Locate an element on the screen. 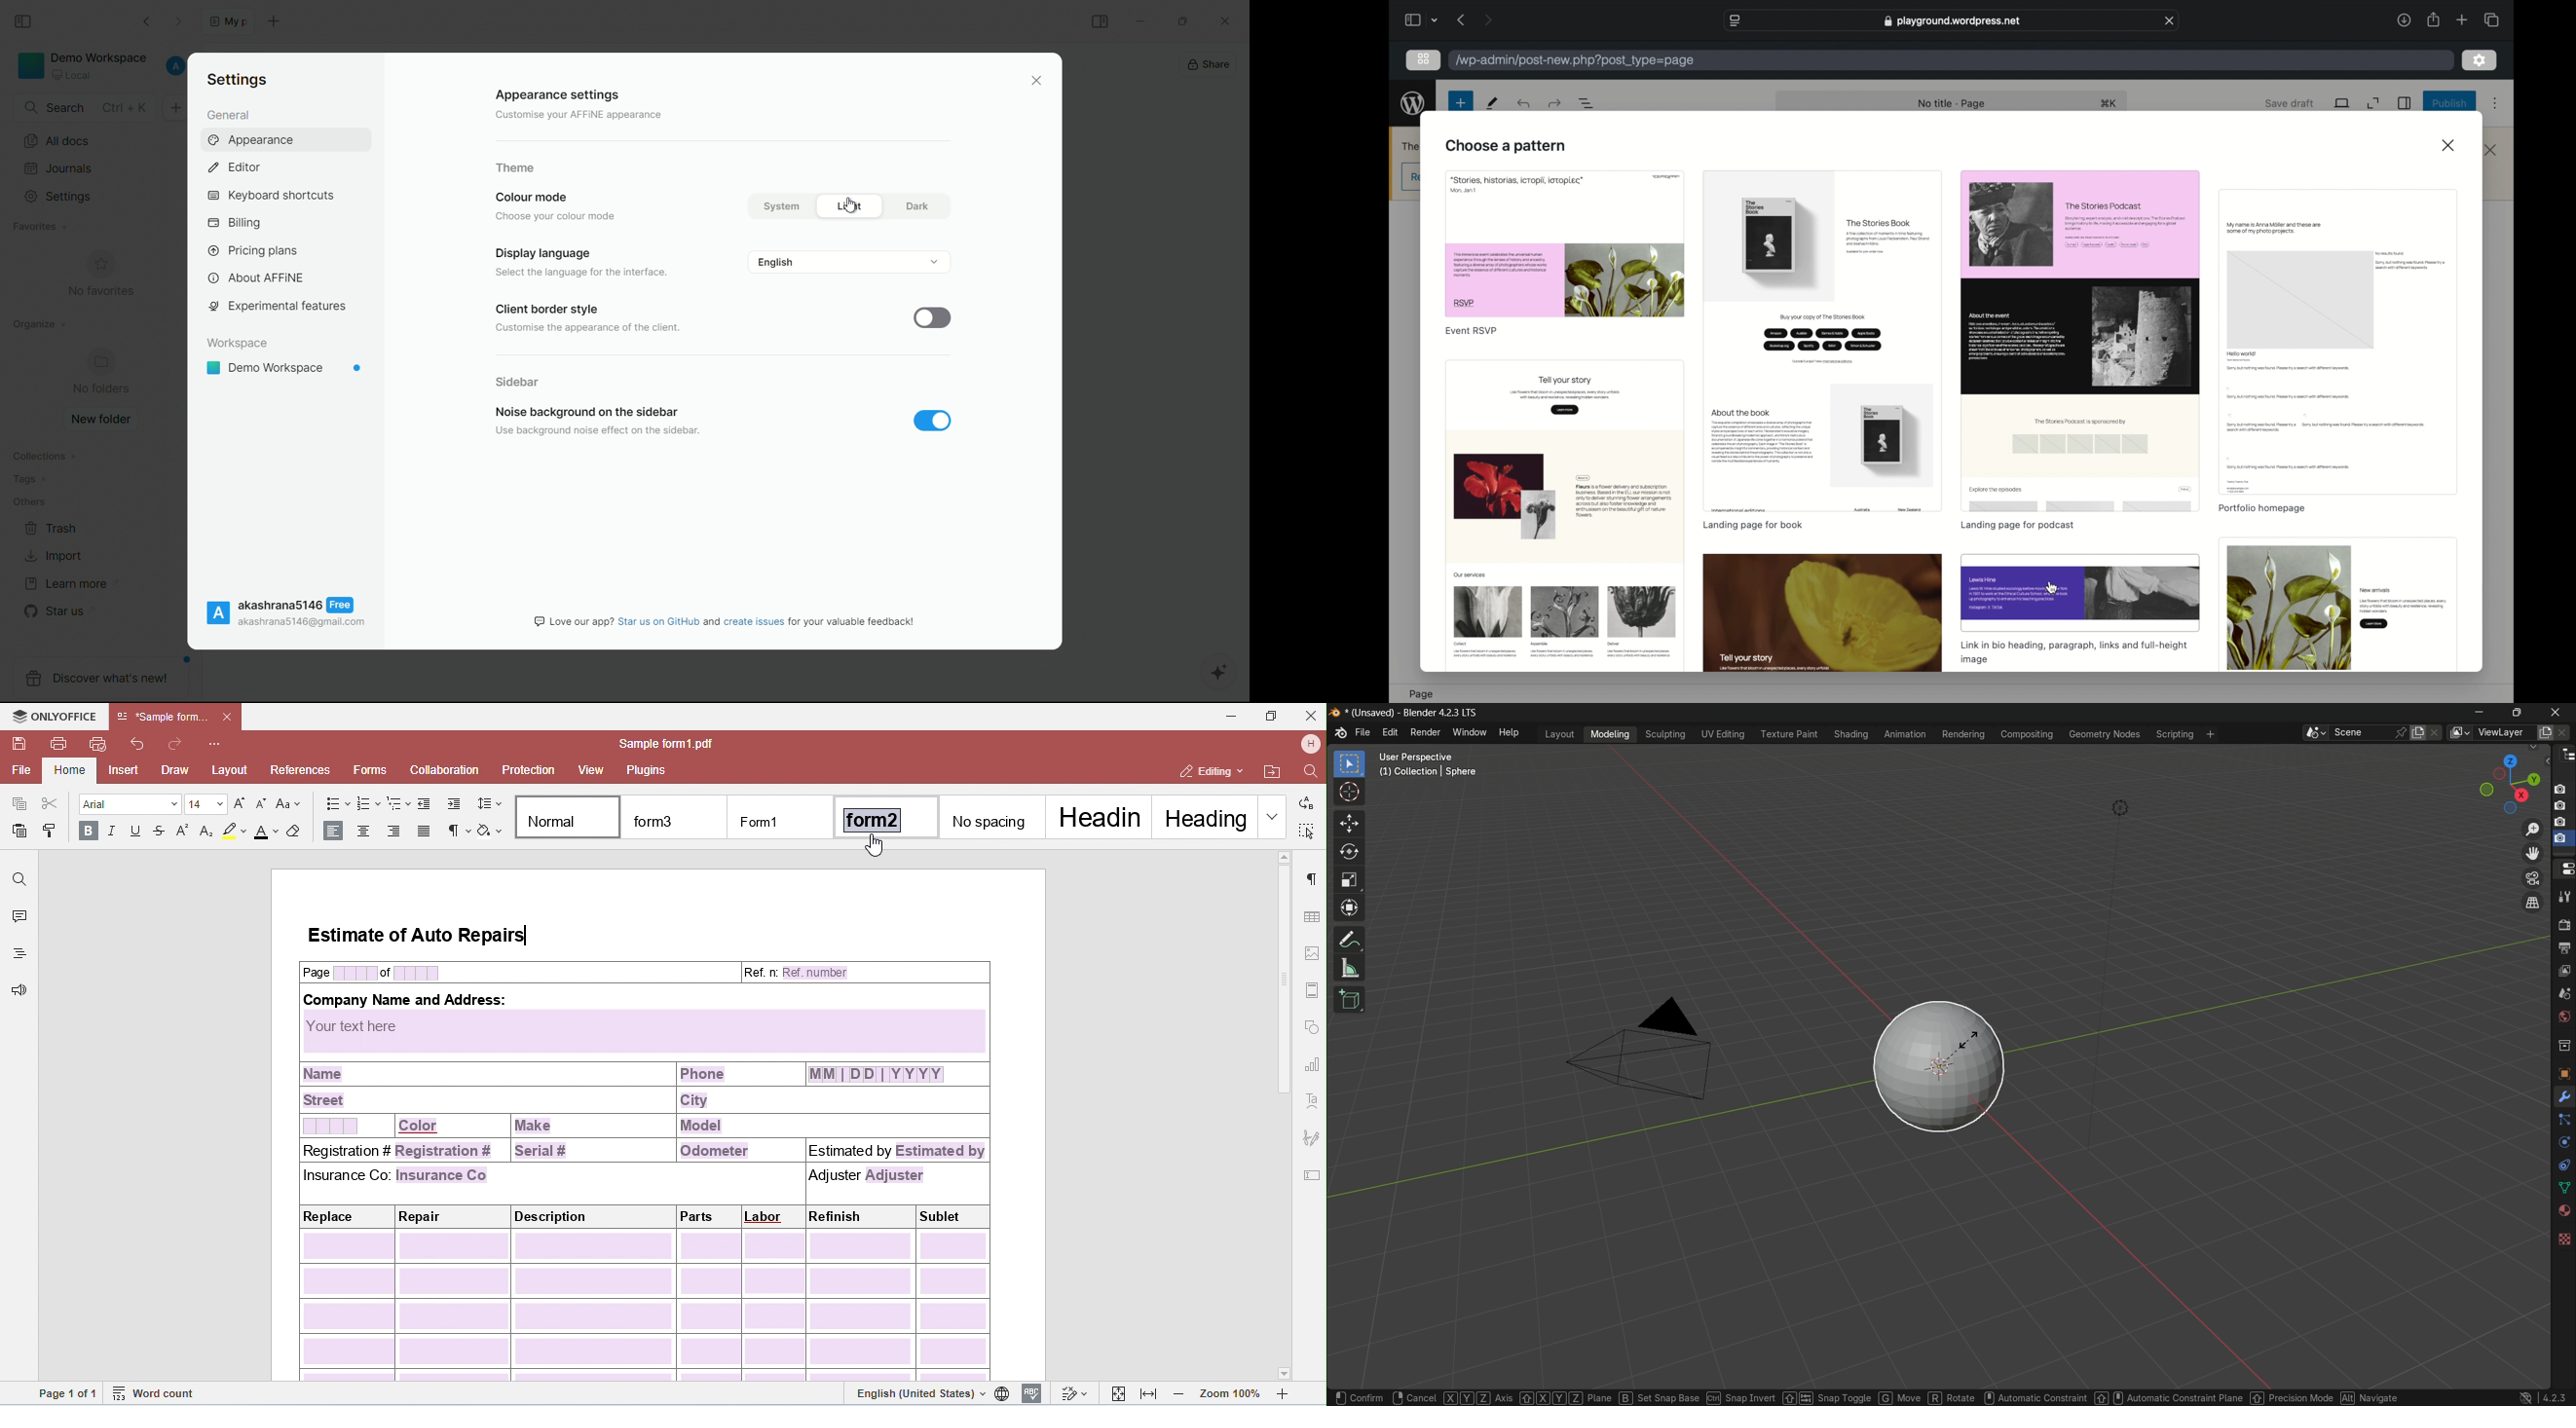  Use background noise effect on the sidebar. is located at coordinates (594, 431).